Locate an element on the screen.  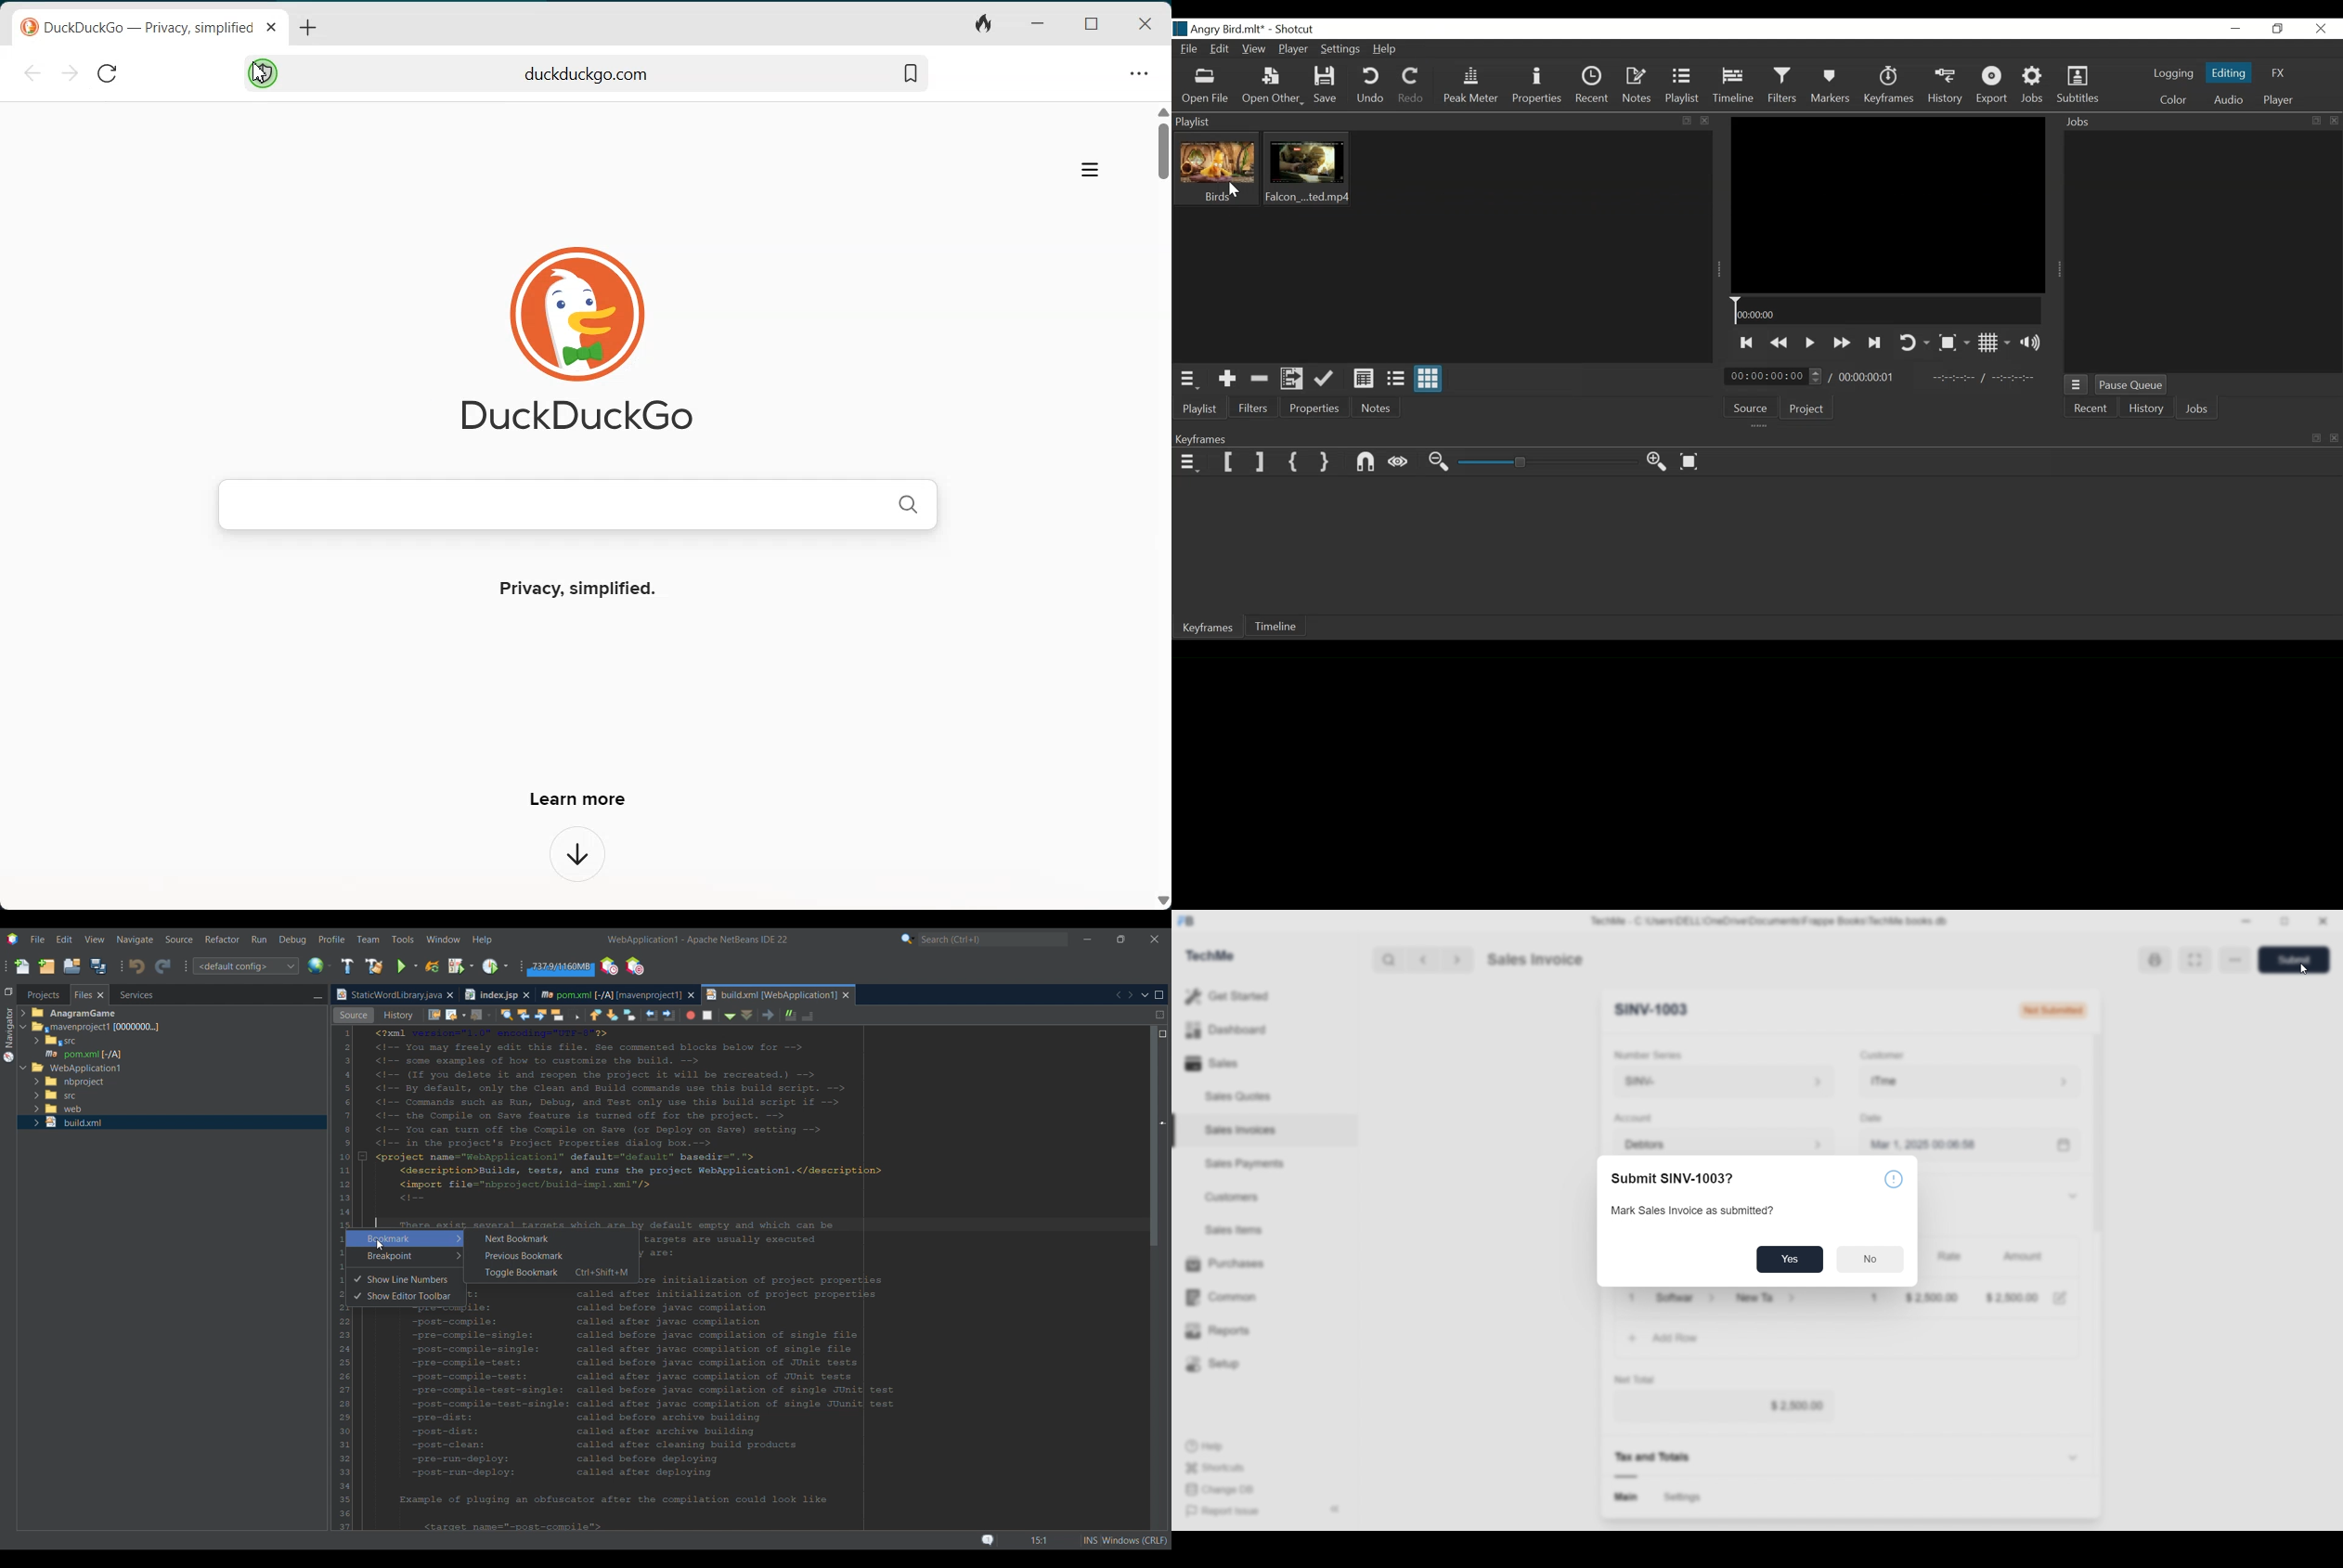
Remove cut is located at coordinates (1260, 380).